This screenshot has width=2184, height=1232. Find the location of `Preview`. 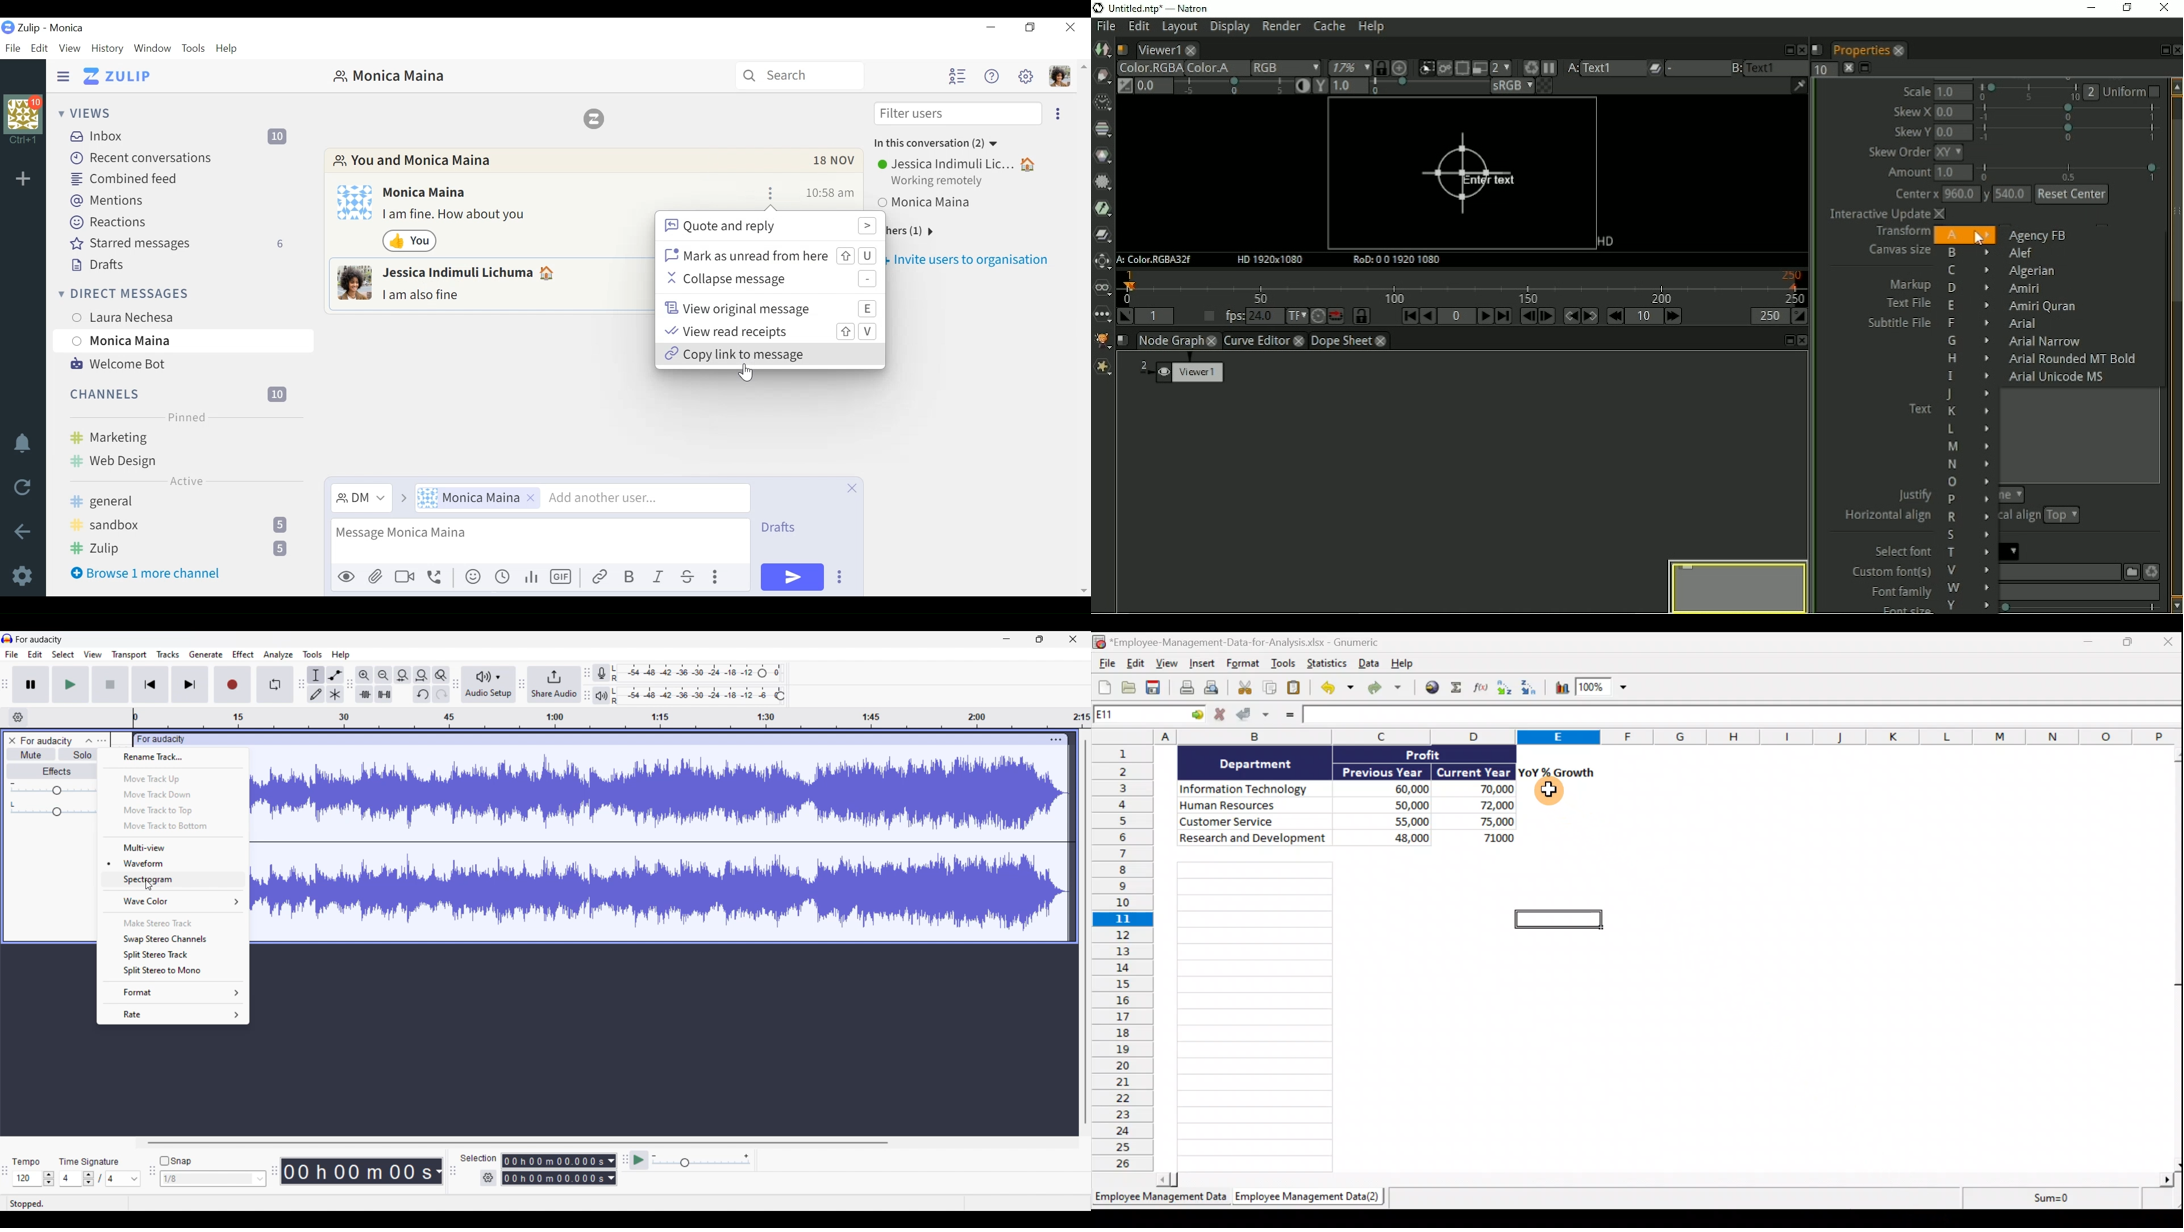

Preview is located at coordinates (346, 578).